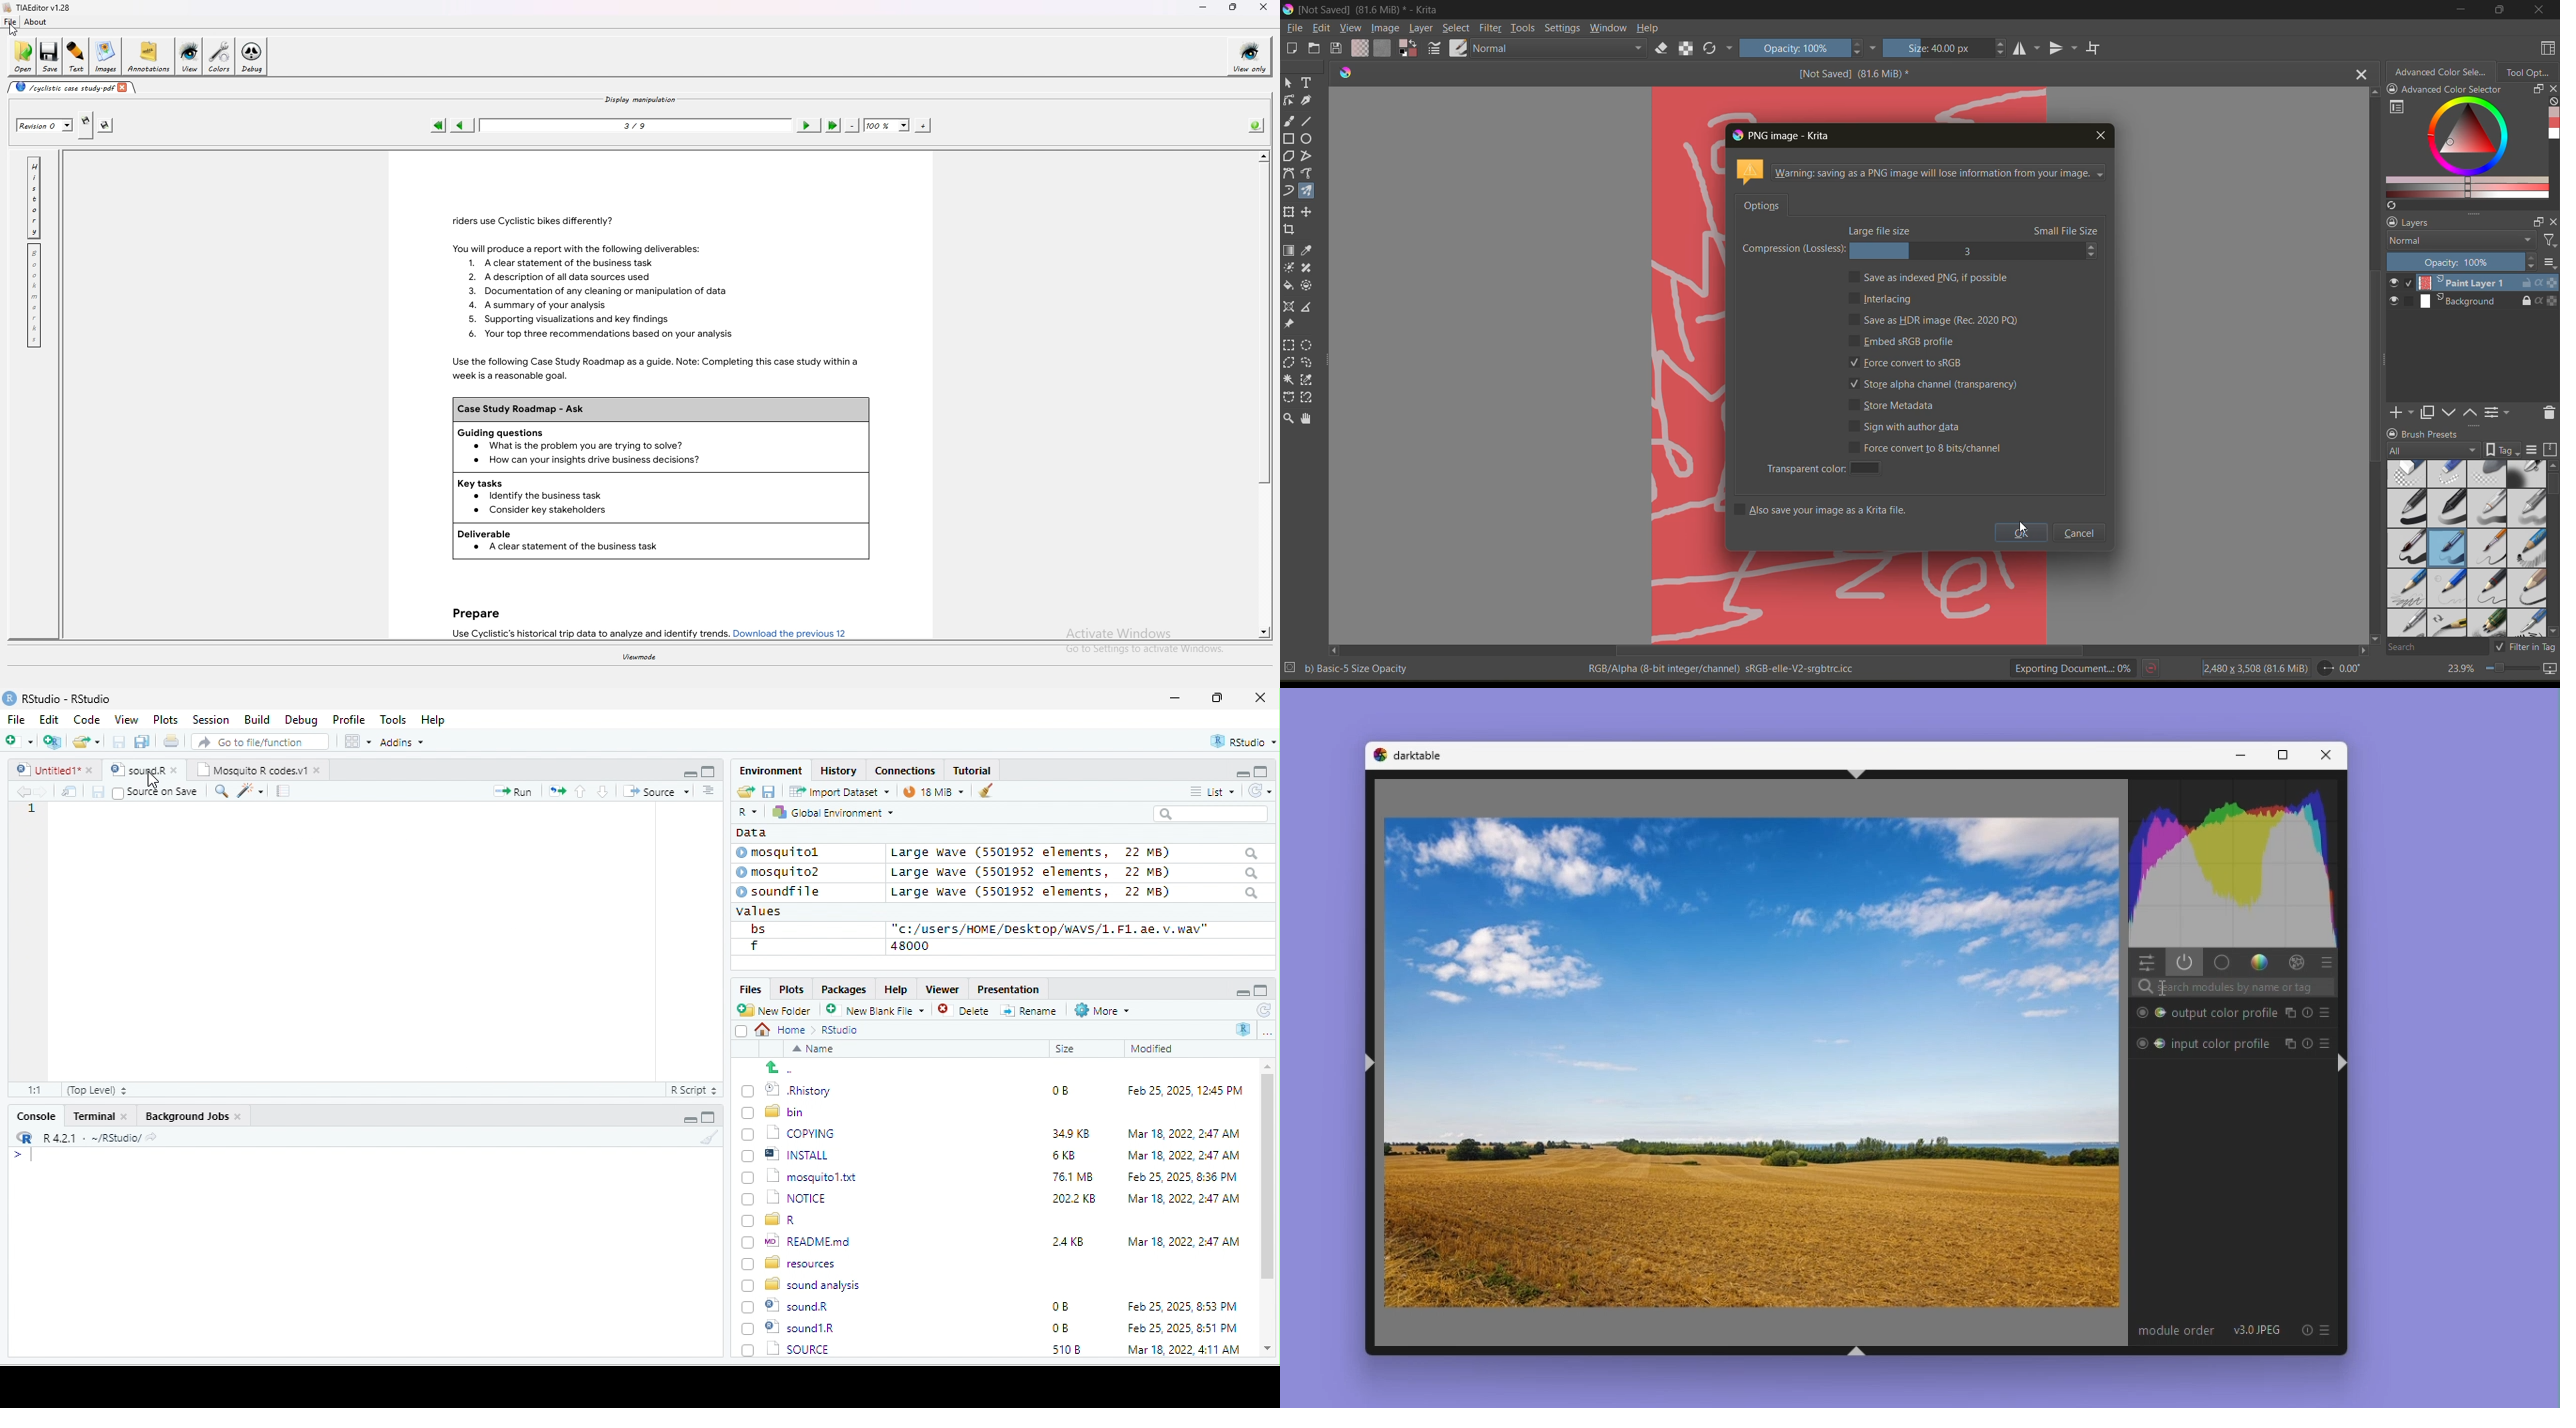  I want to click on Size, so click(1066, 1050).